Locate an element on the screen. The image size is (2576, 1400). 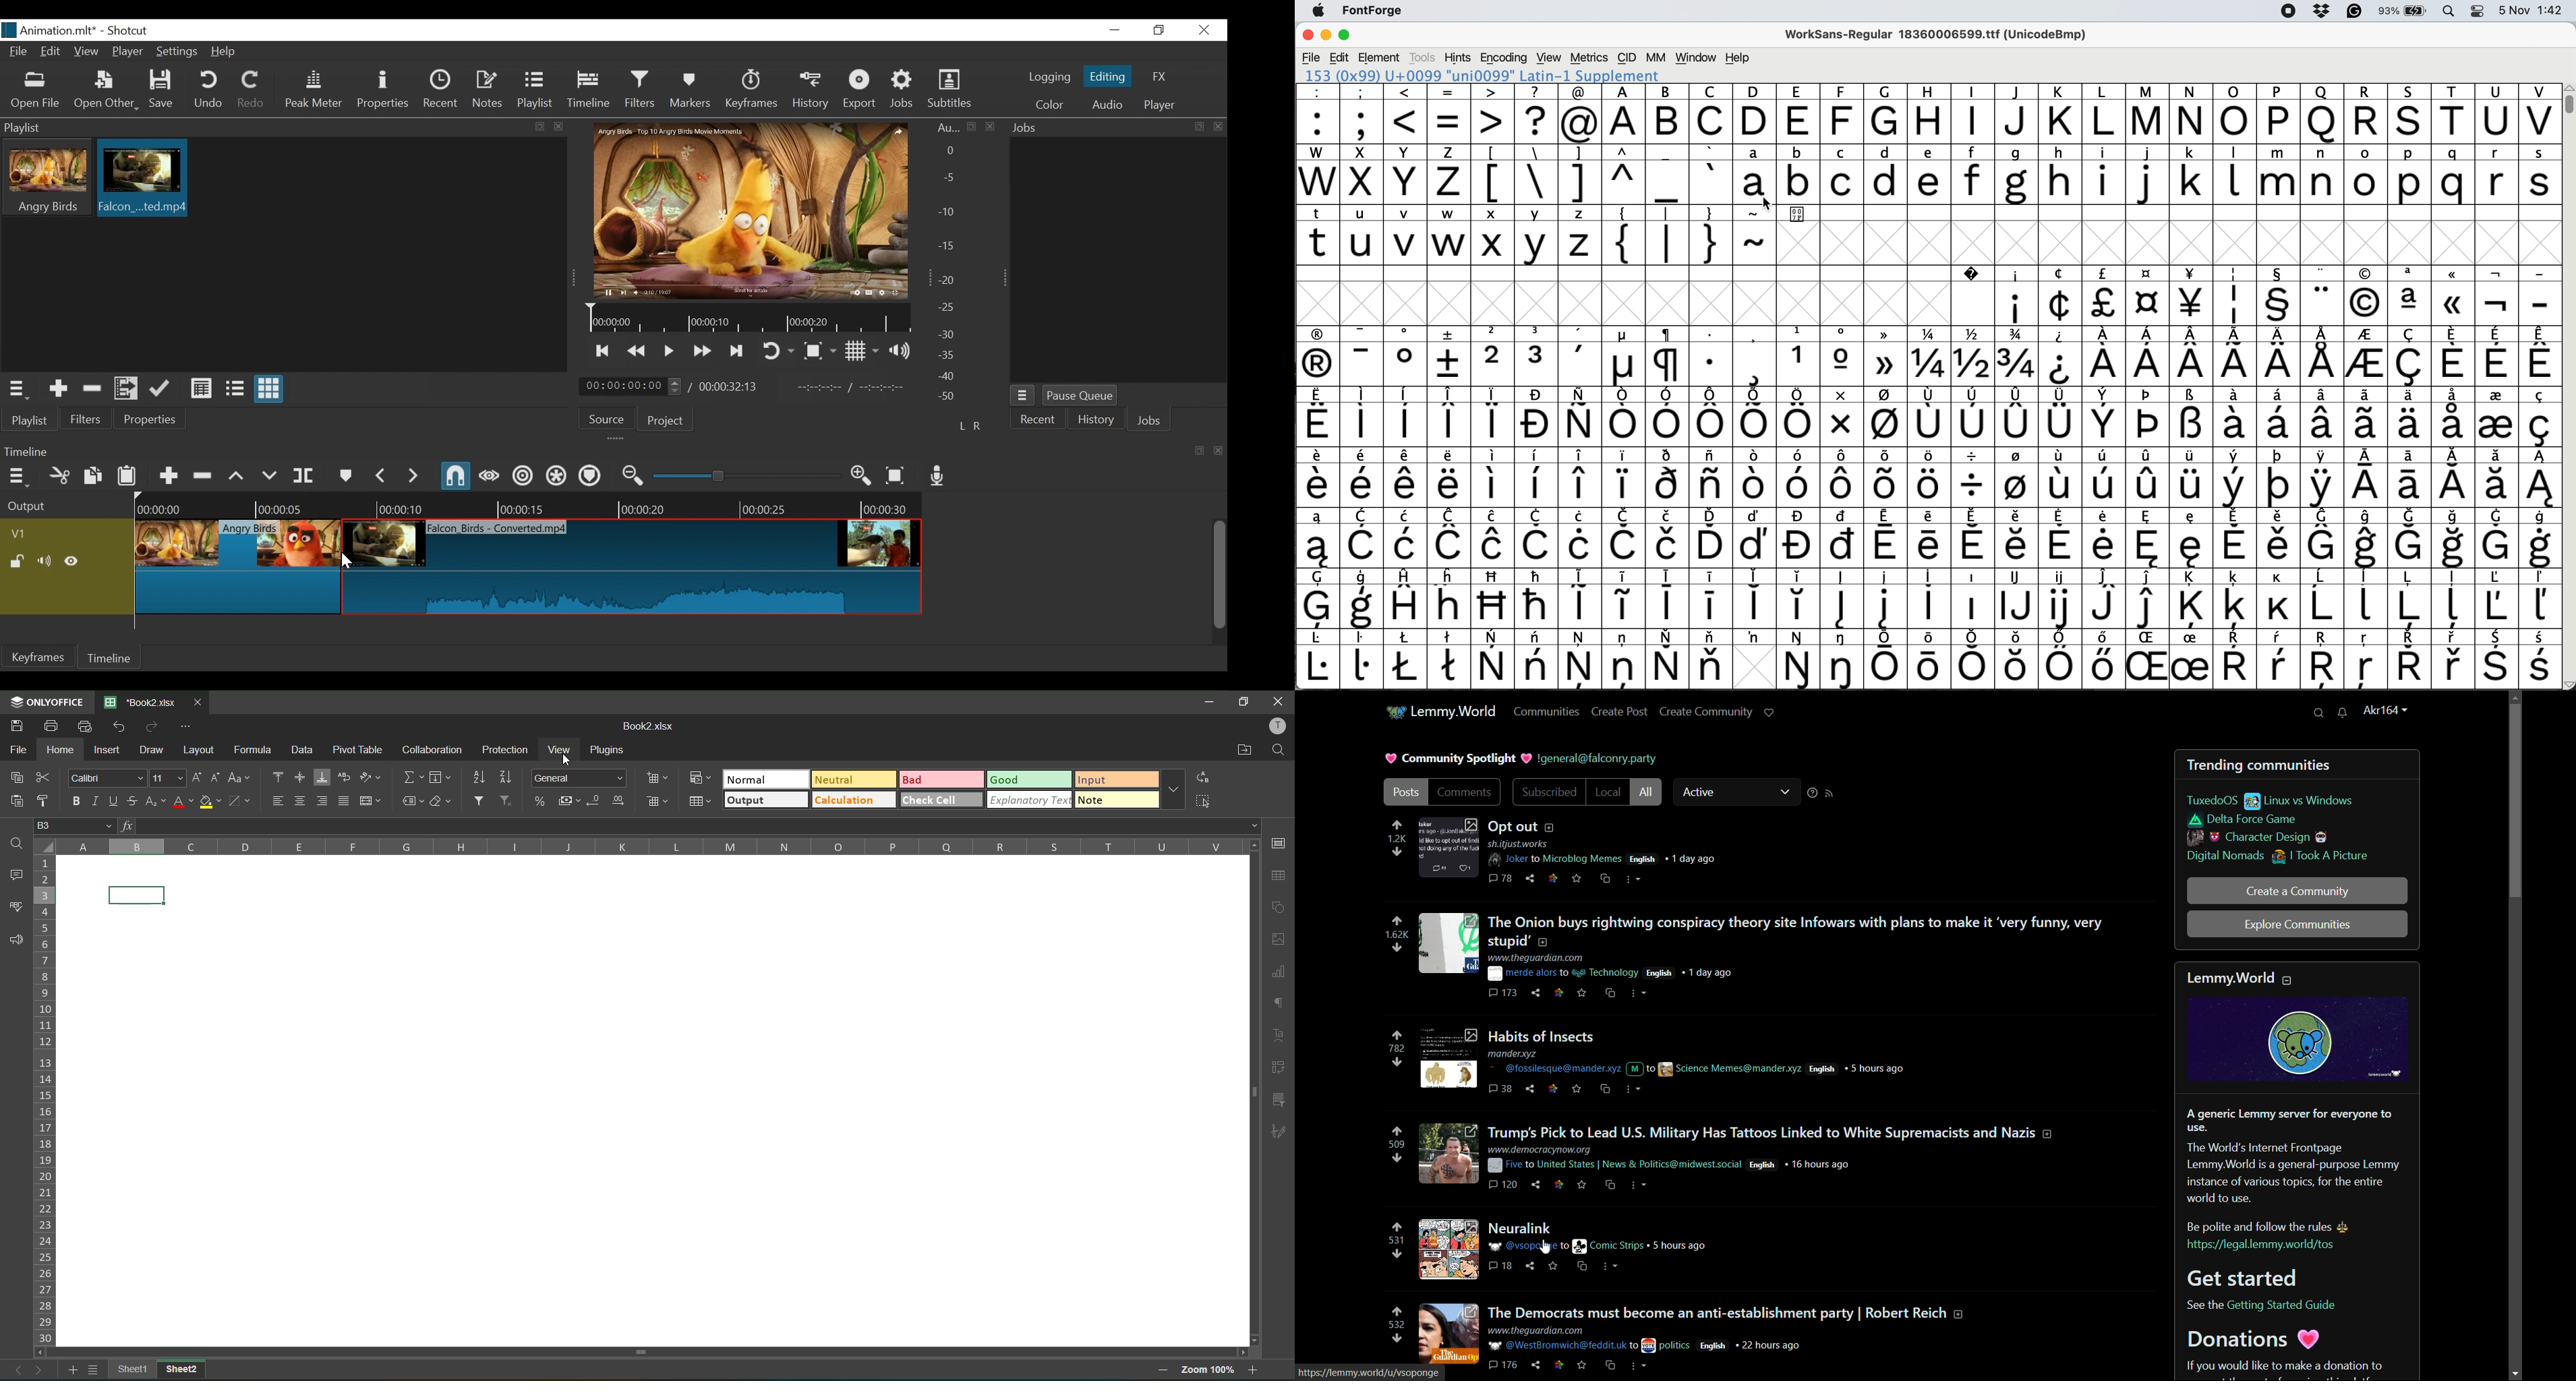
symbol is located at coordinates (2368, 417).